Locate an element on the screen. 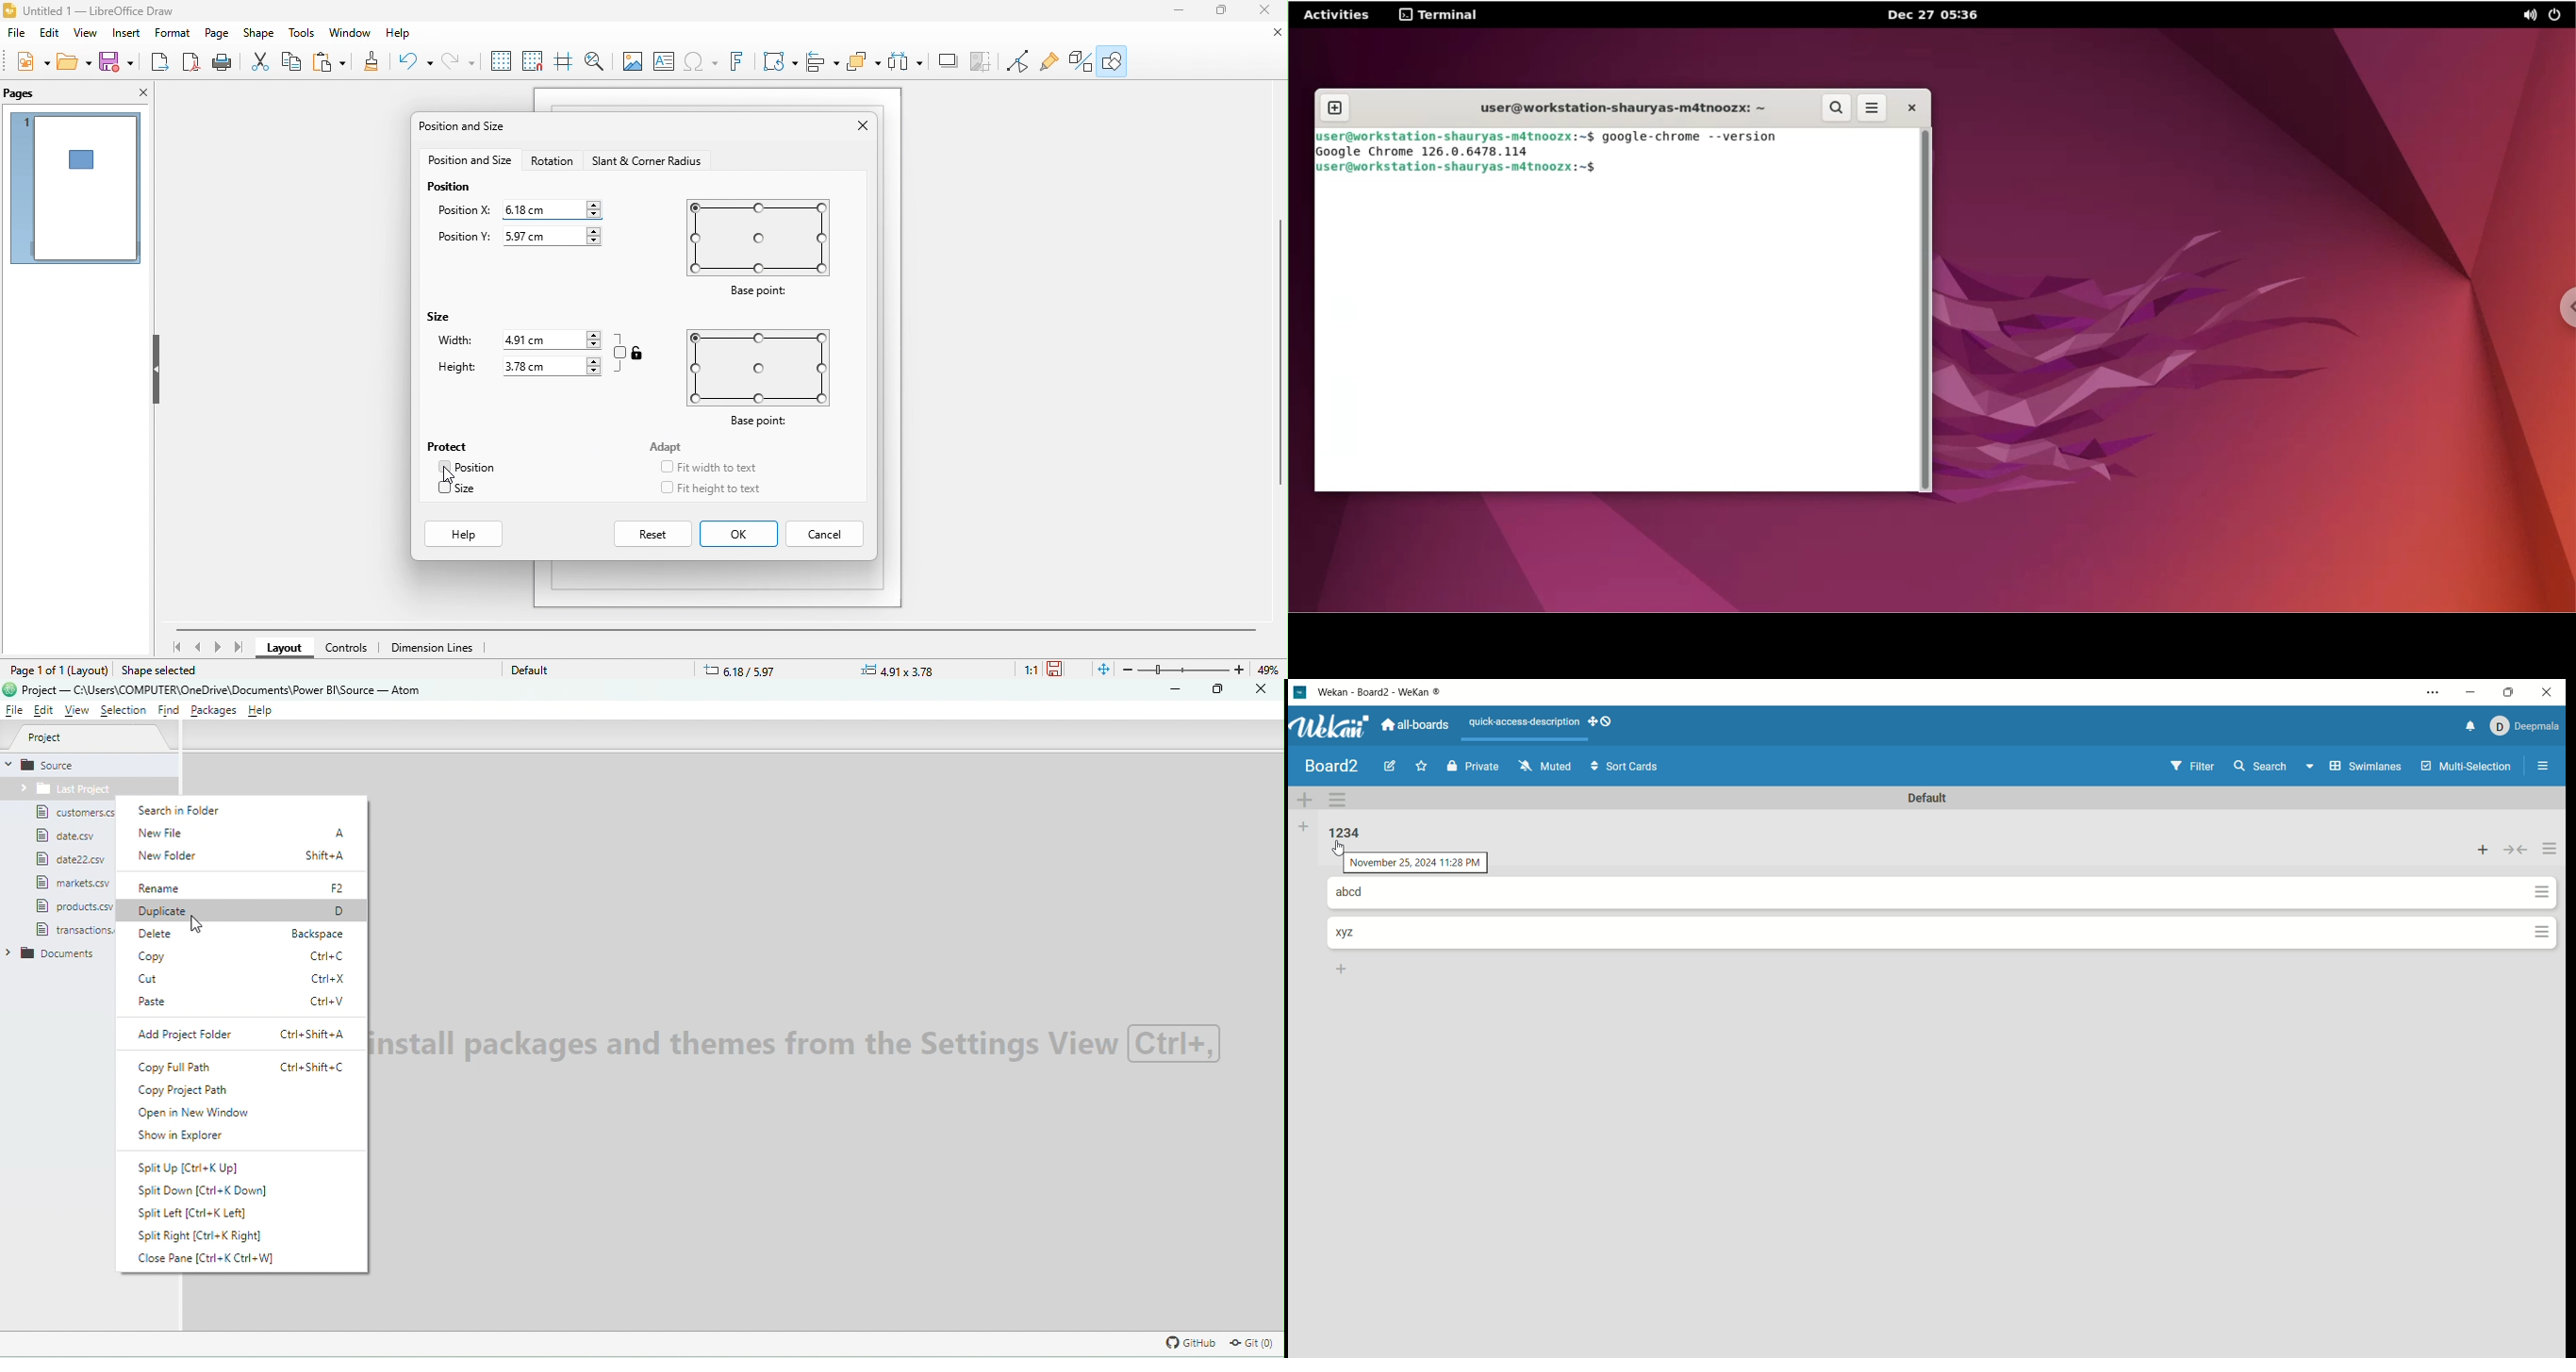 The width and height of the screenshot is (2576, 1372). show-desktop-drag-handles is located at coordinates (1605, 723).